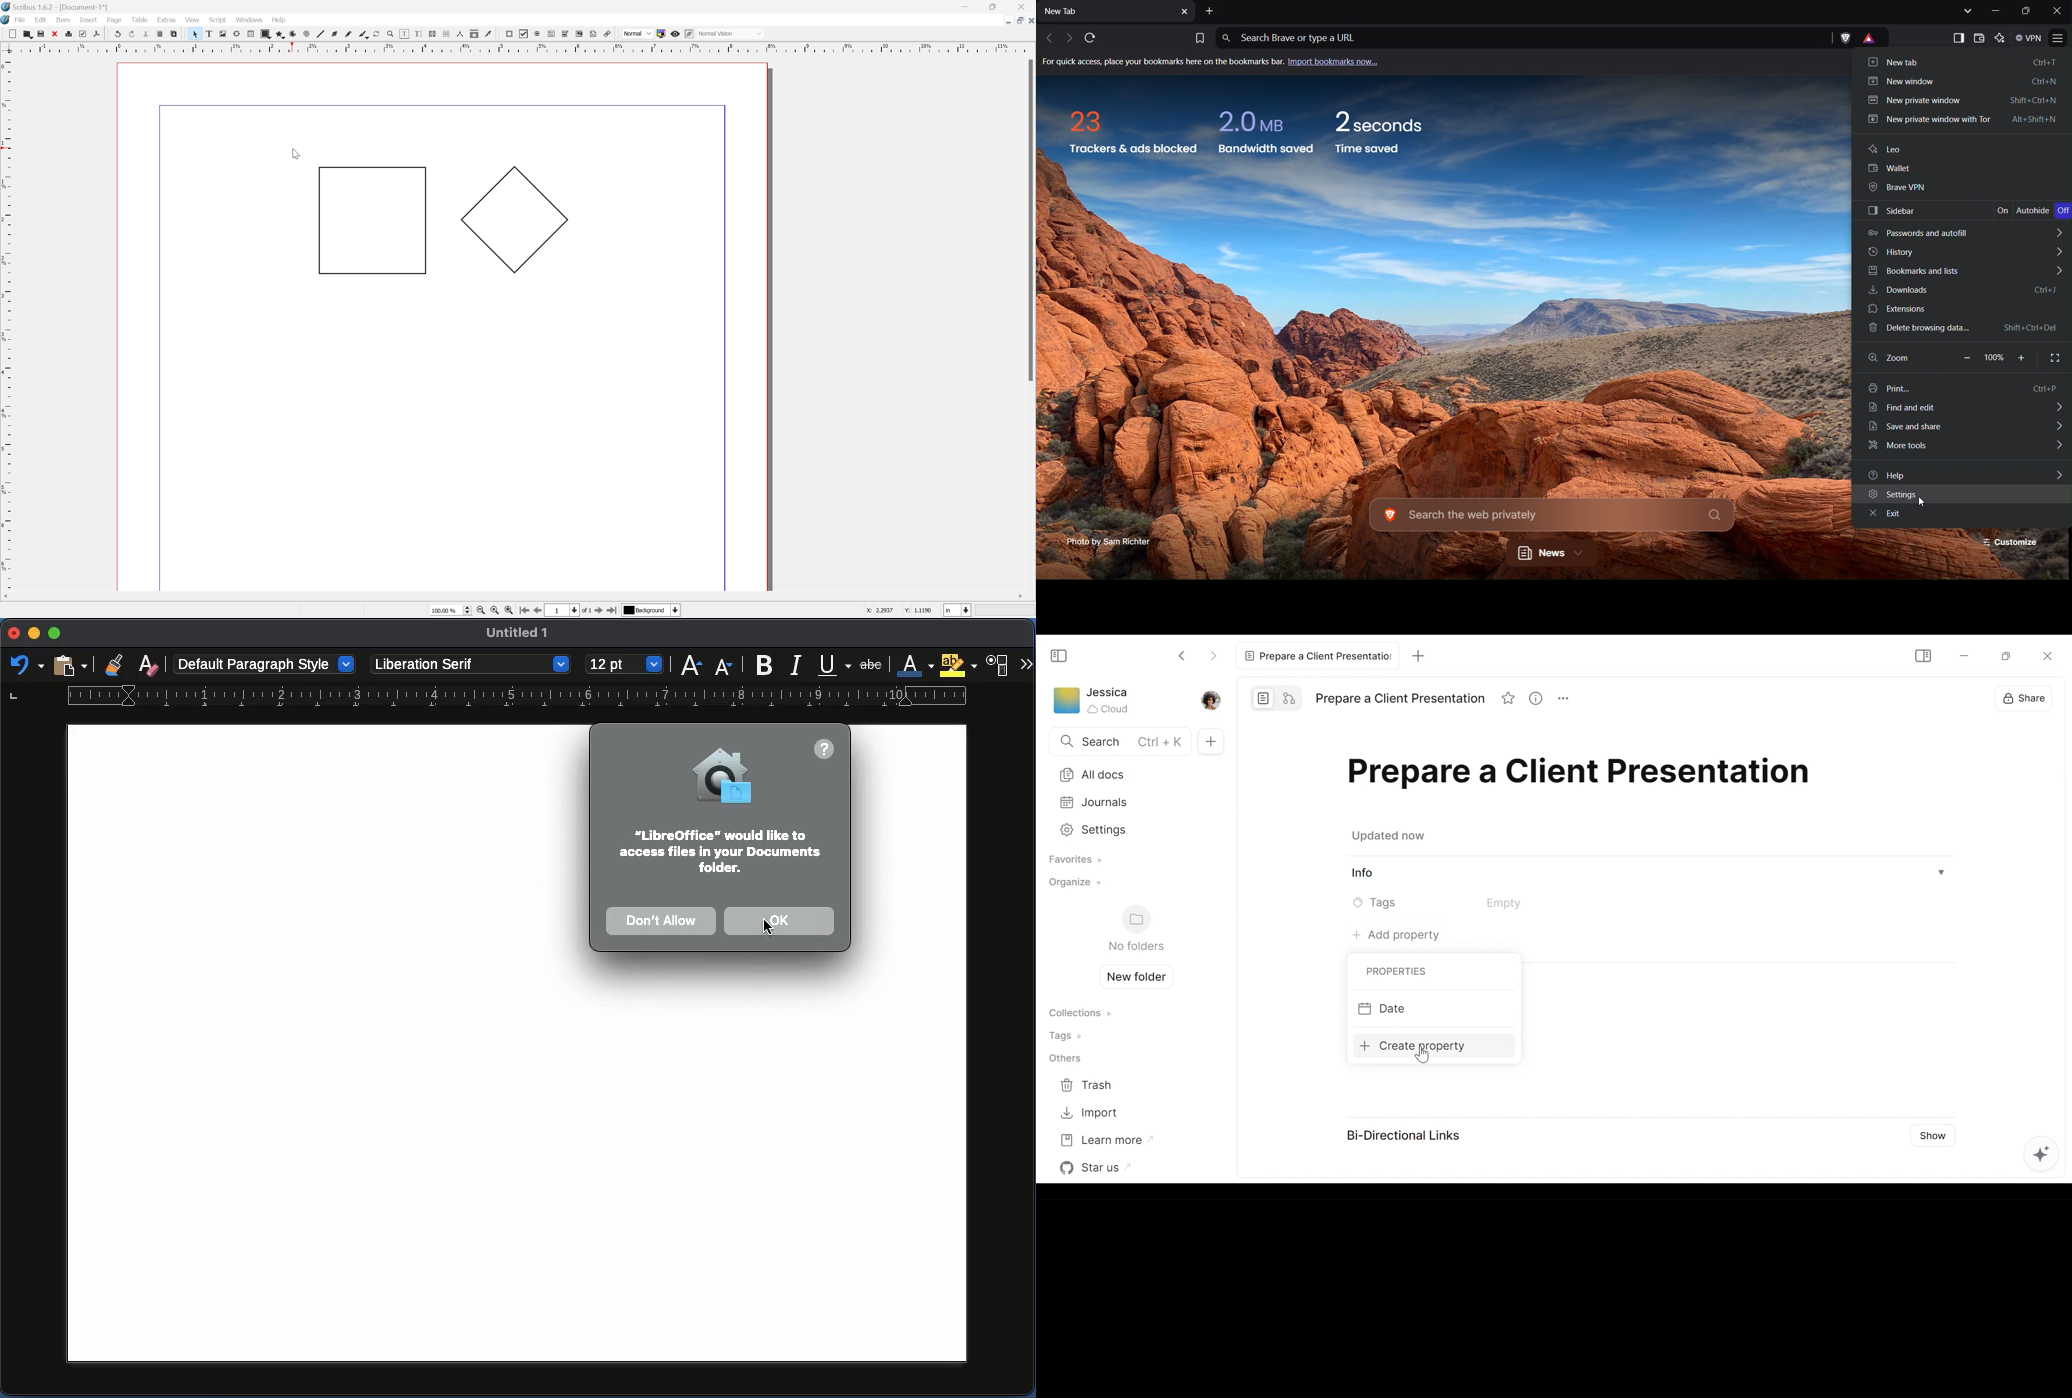 This screenshot has width=2072, height=1400. Describe the element at coordinates (35, 636) in the screenshot. I see `Minimize` at that location.